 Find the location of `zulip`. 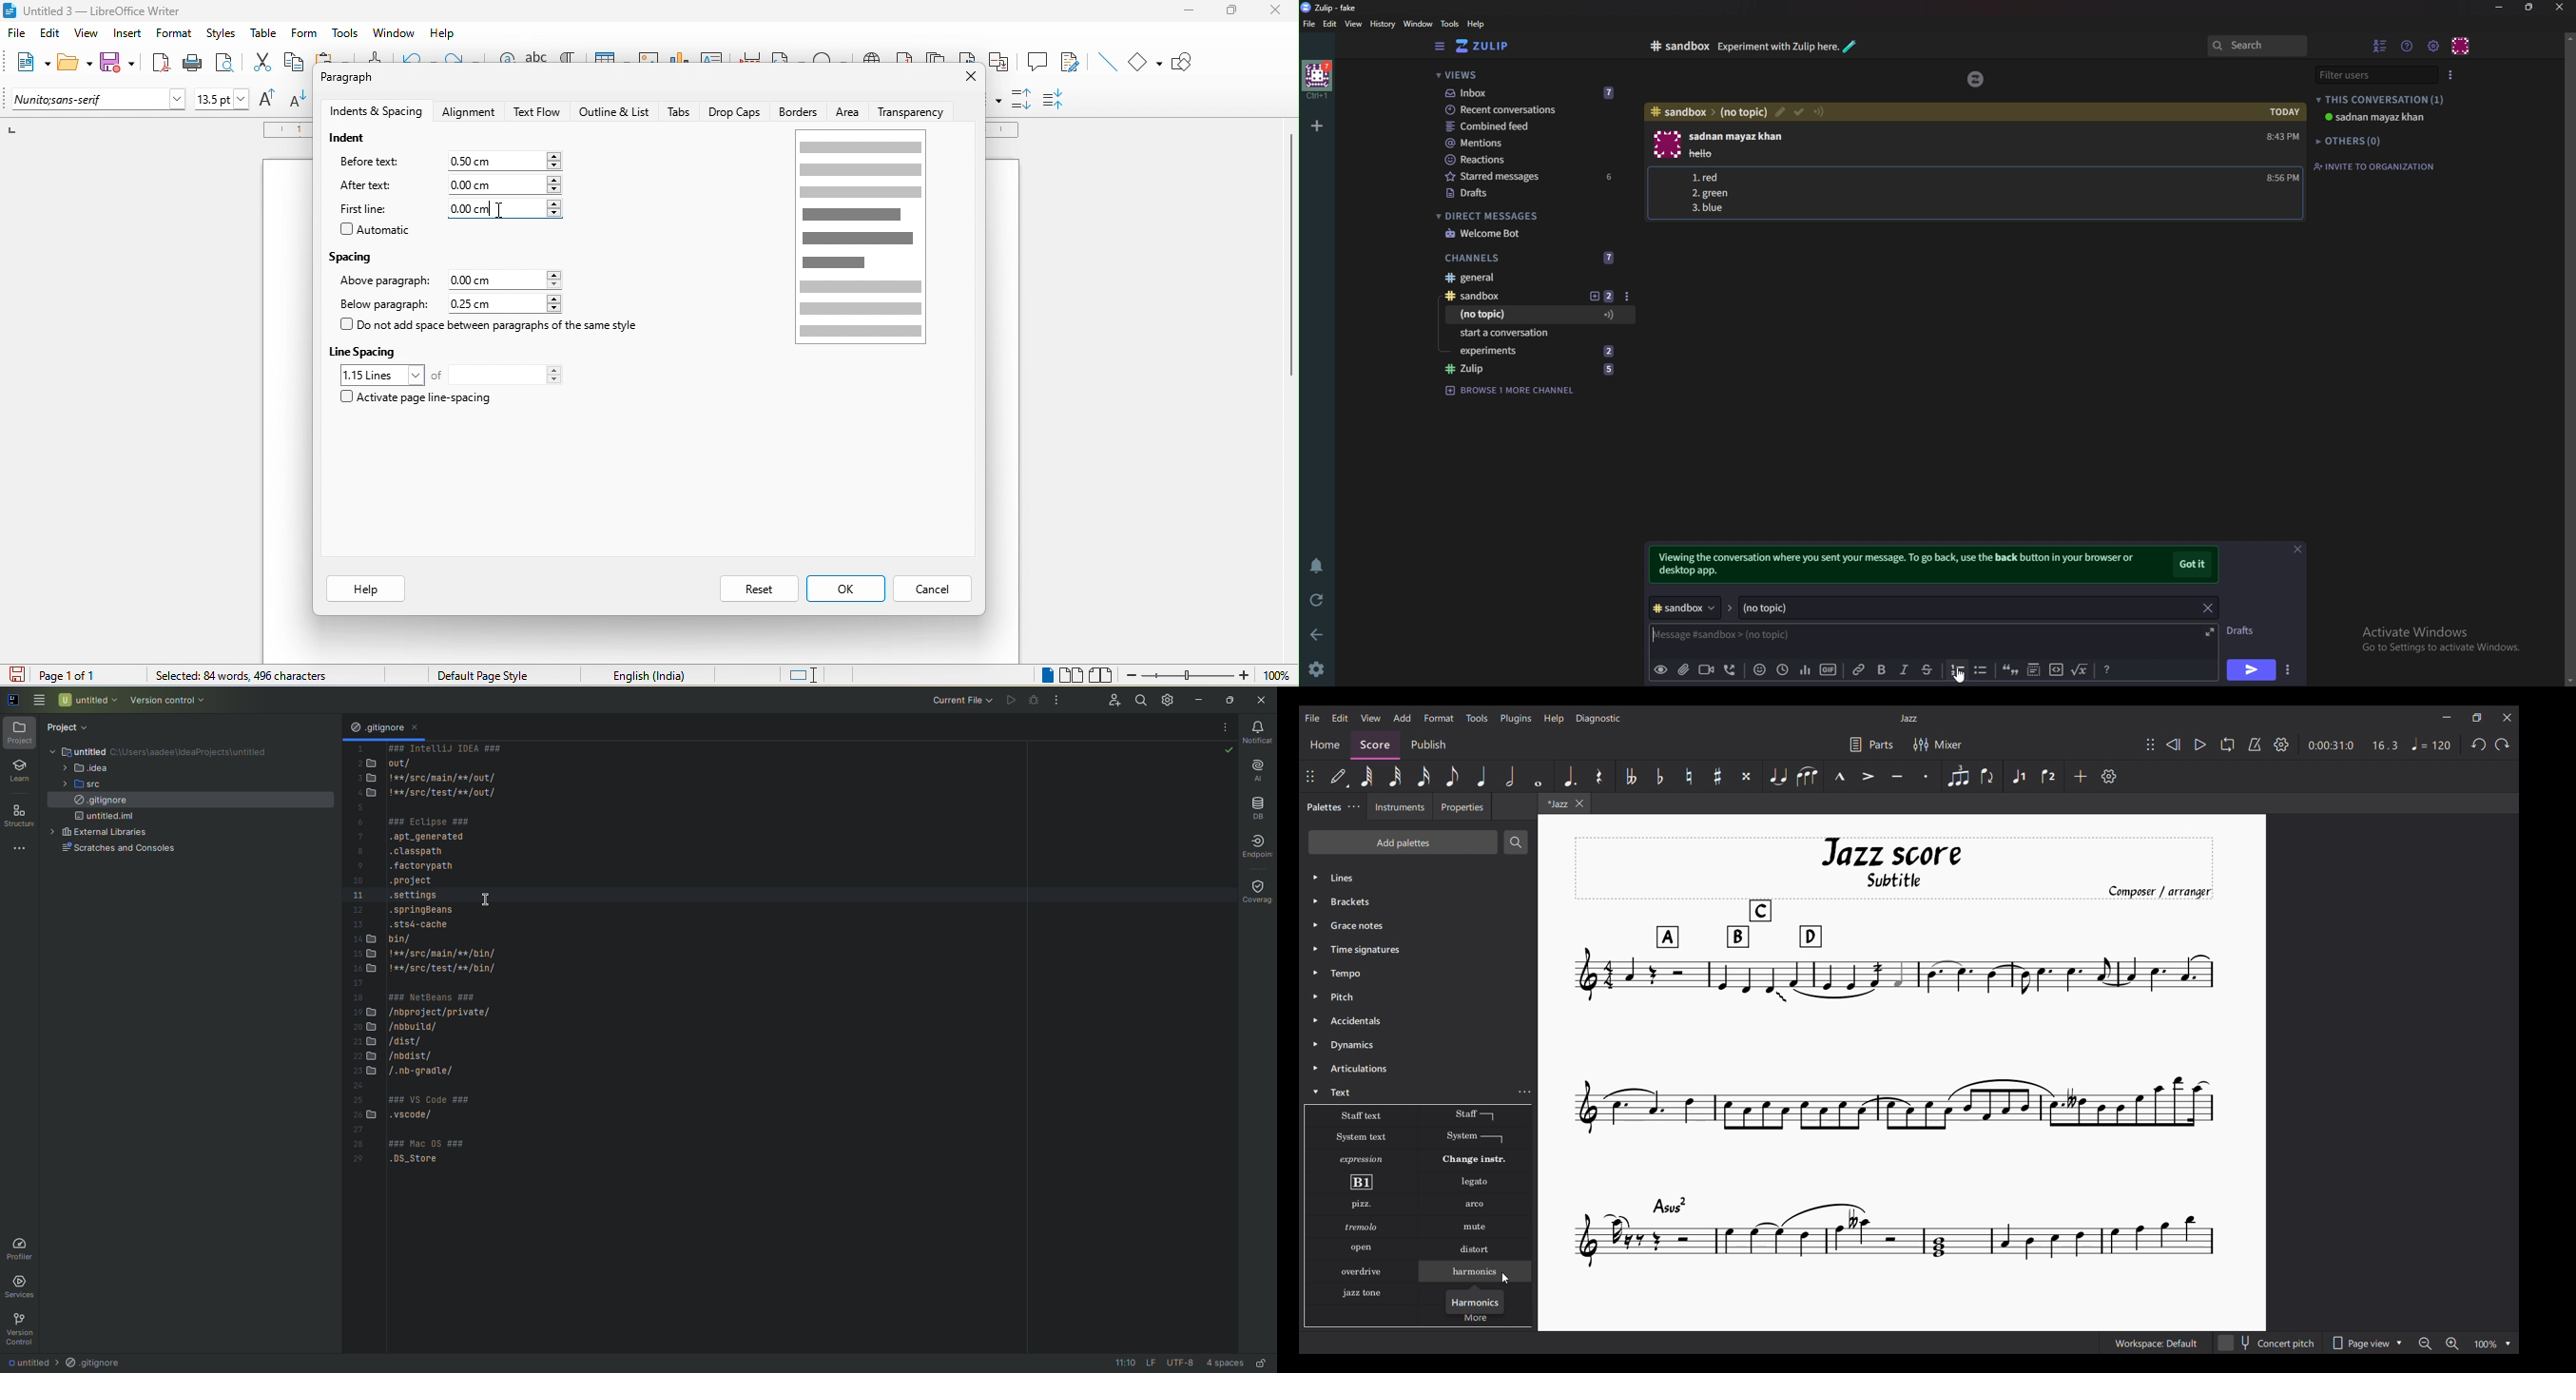

zulip is located at coordinates (1975, 78).